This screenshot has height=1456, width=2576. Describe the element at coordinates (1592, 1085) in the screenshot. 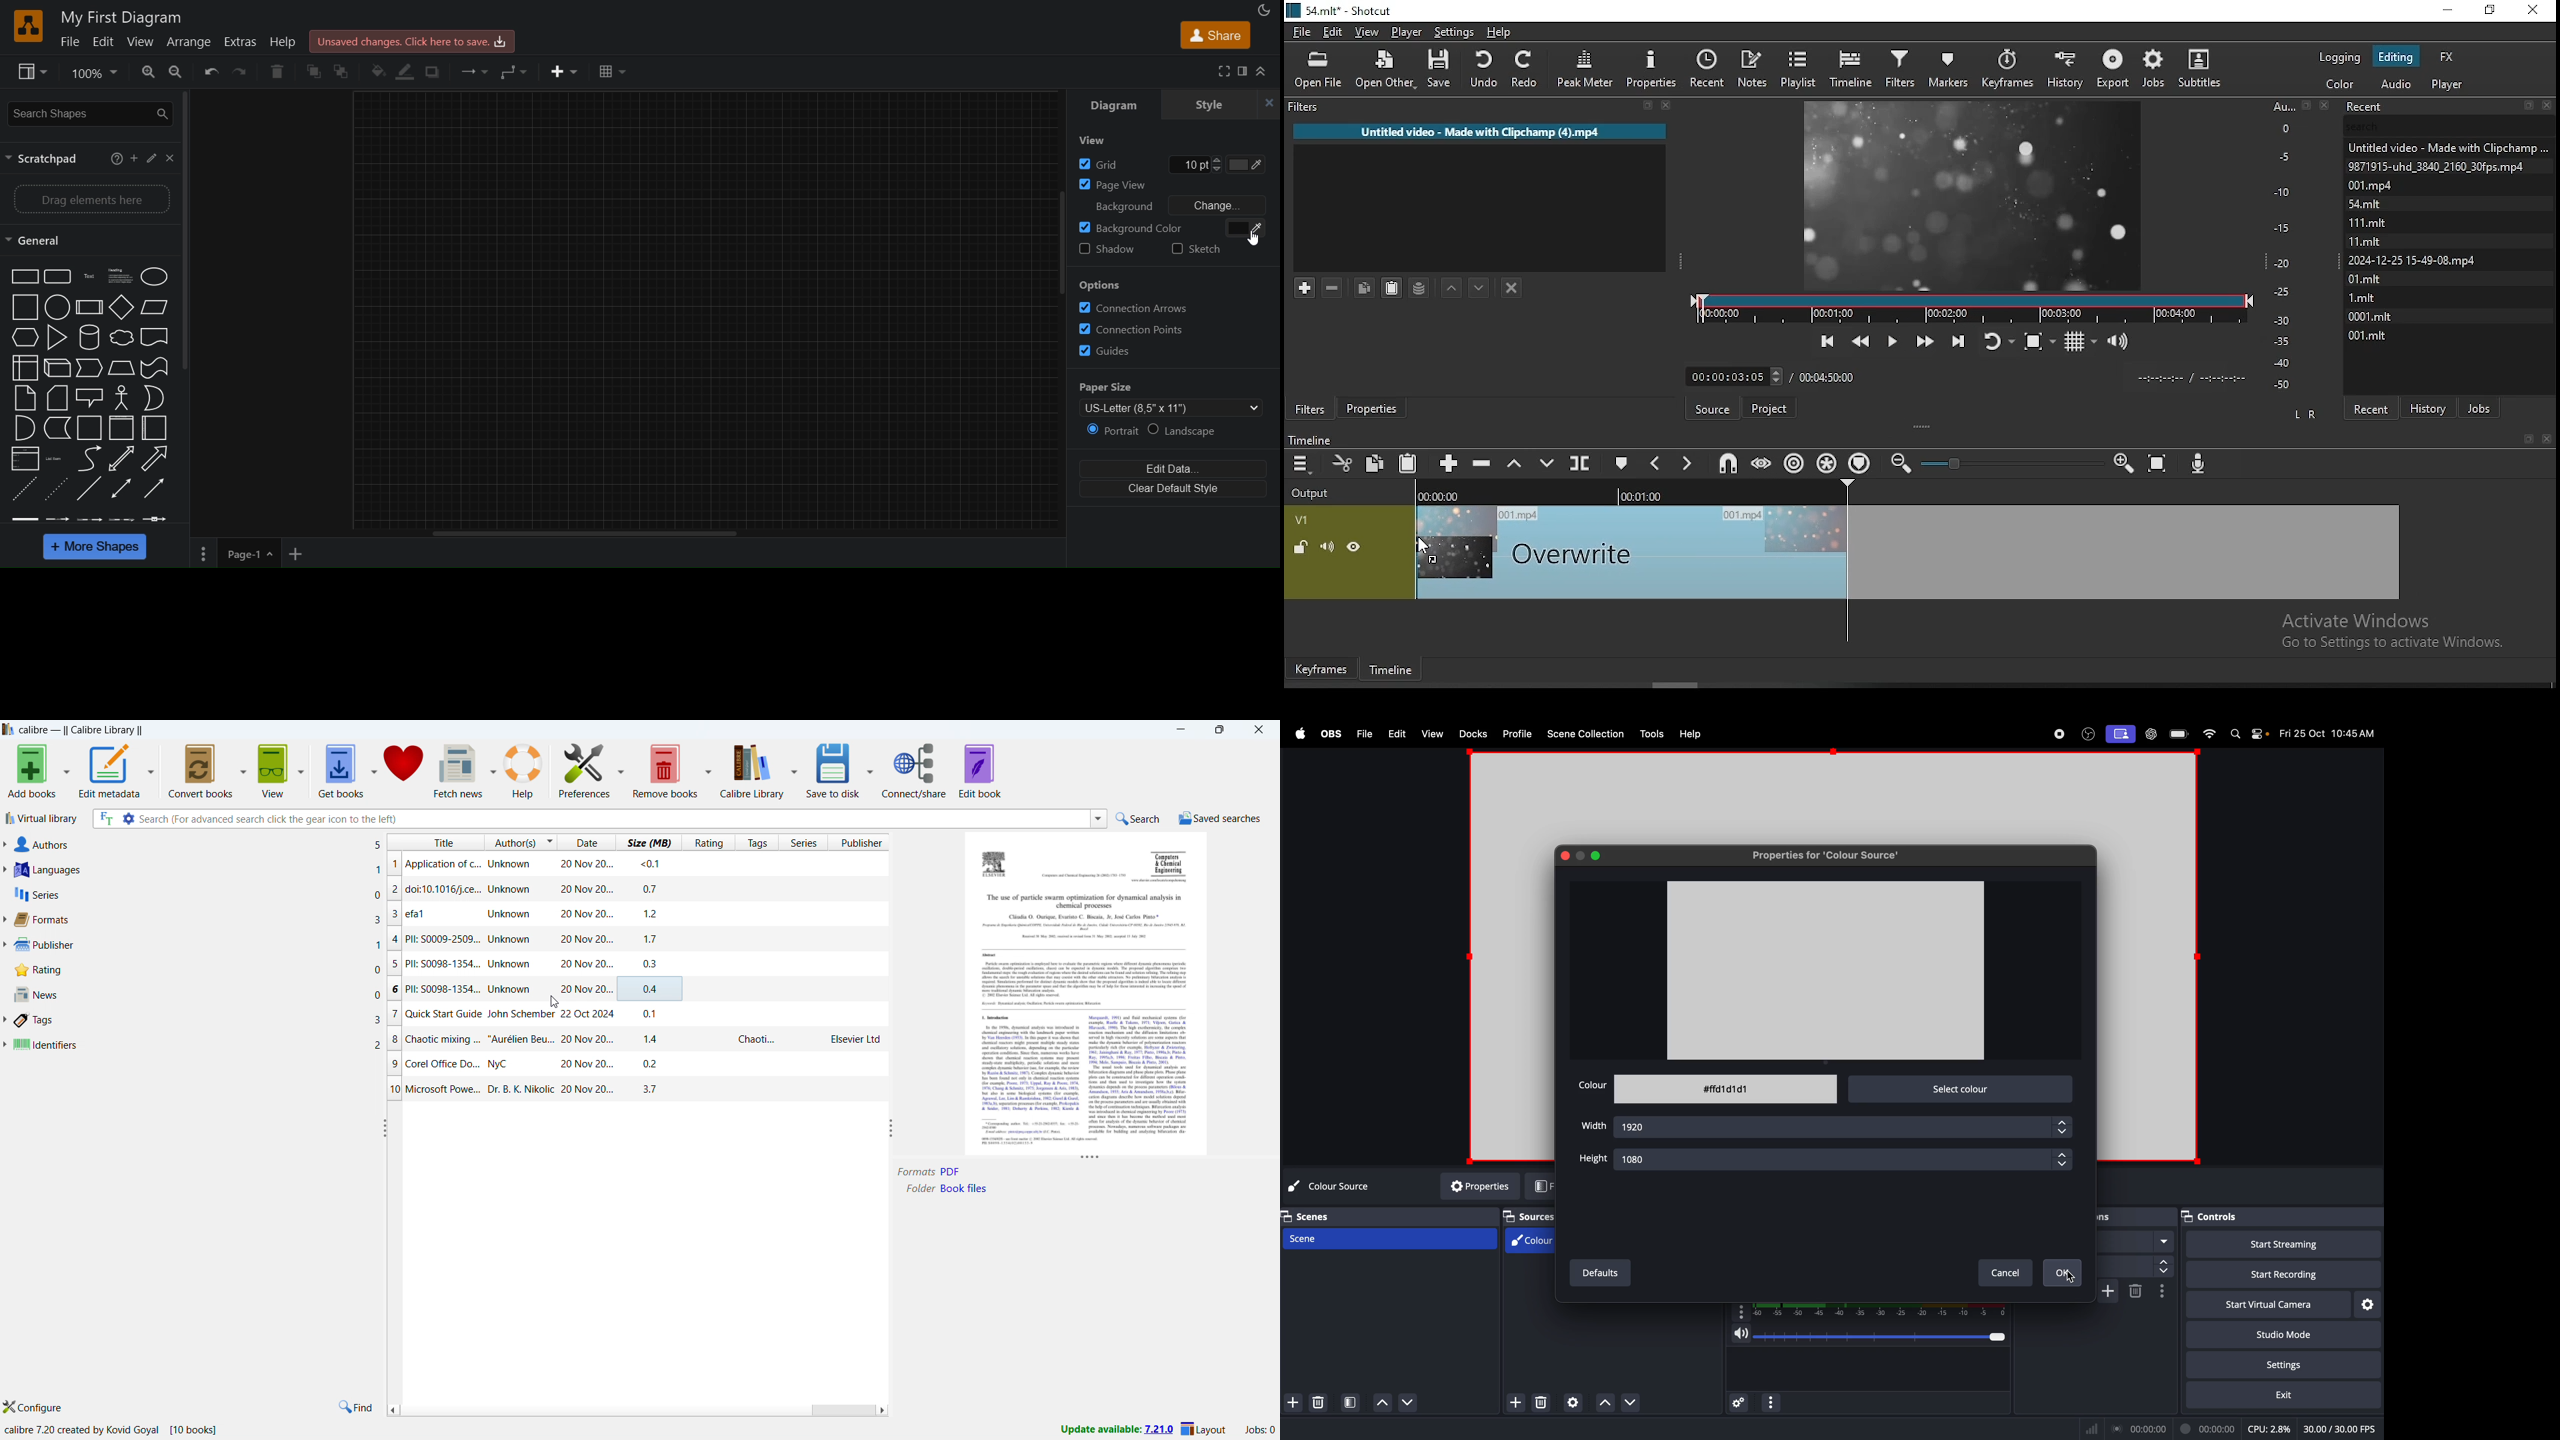

I see `colour` at that location.